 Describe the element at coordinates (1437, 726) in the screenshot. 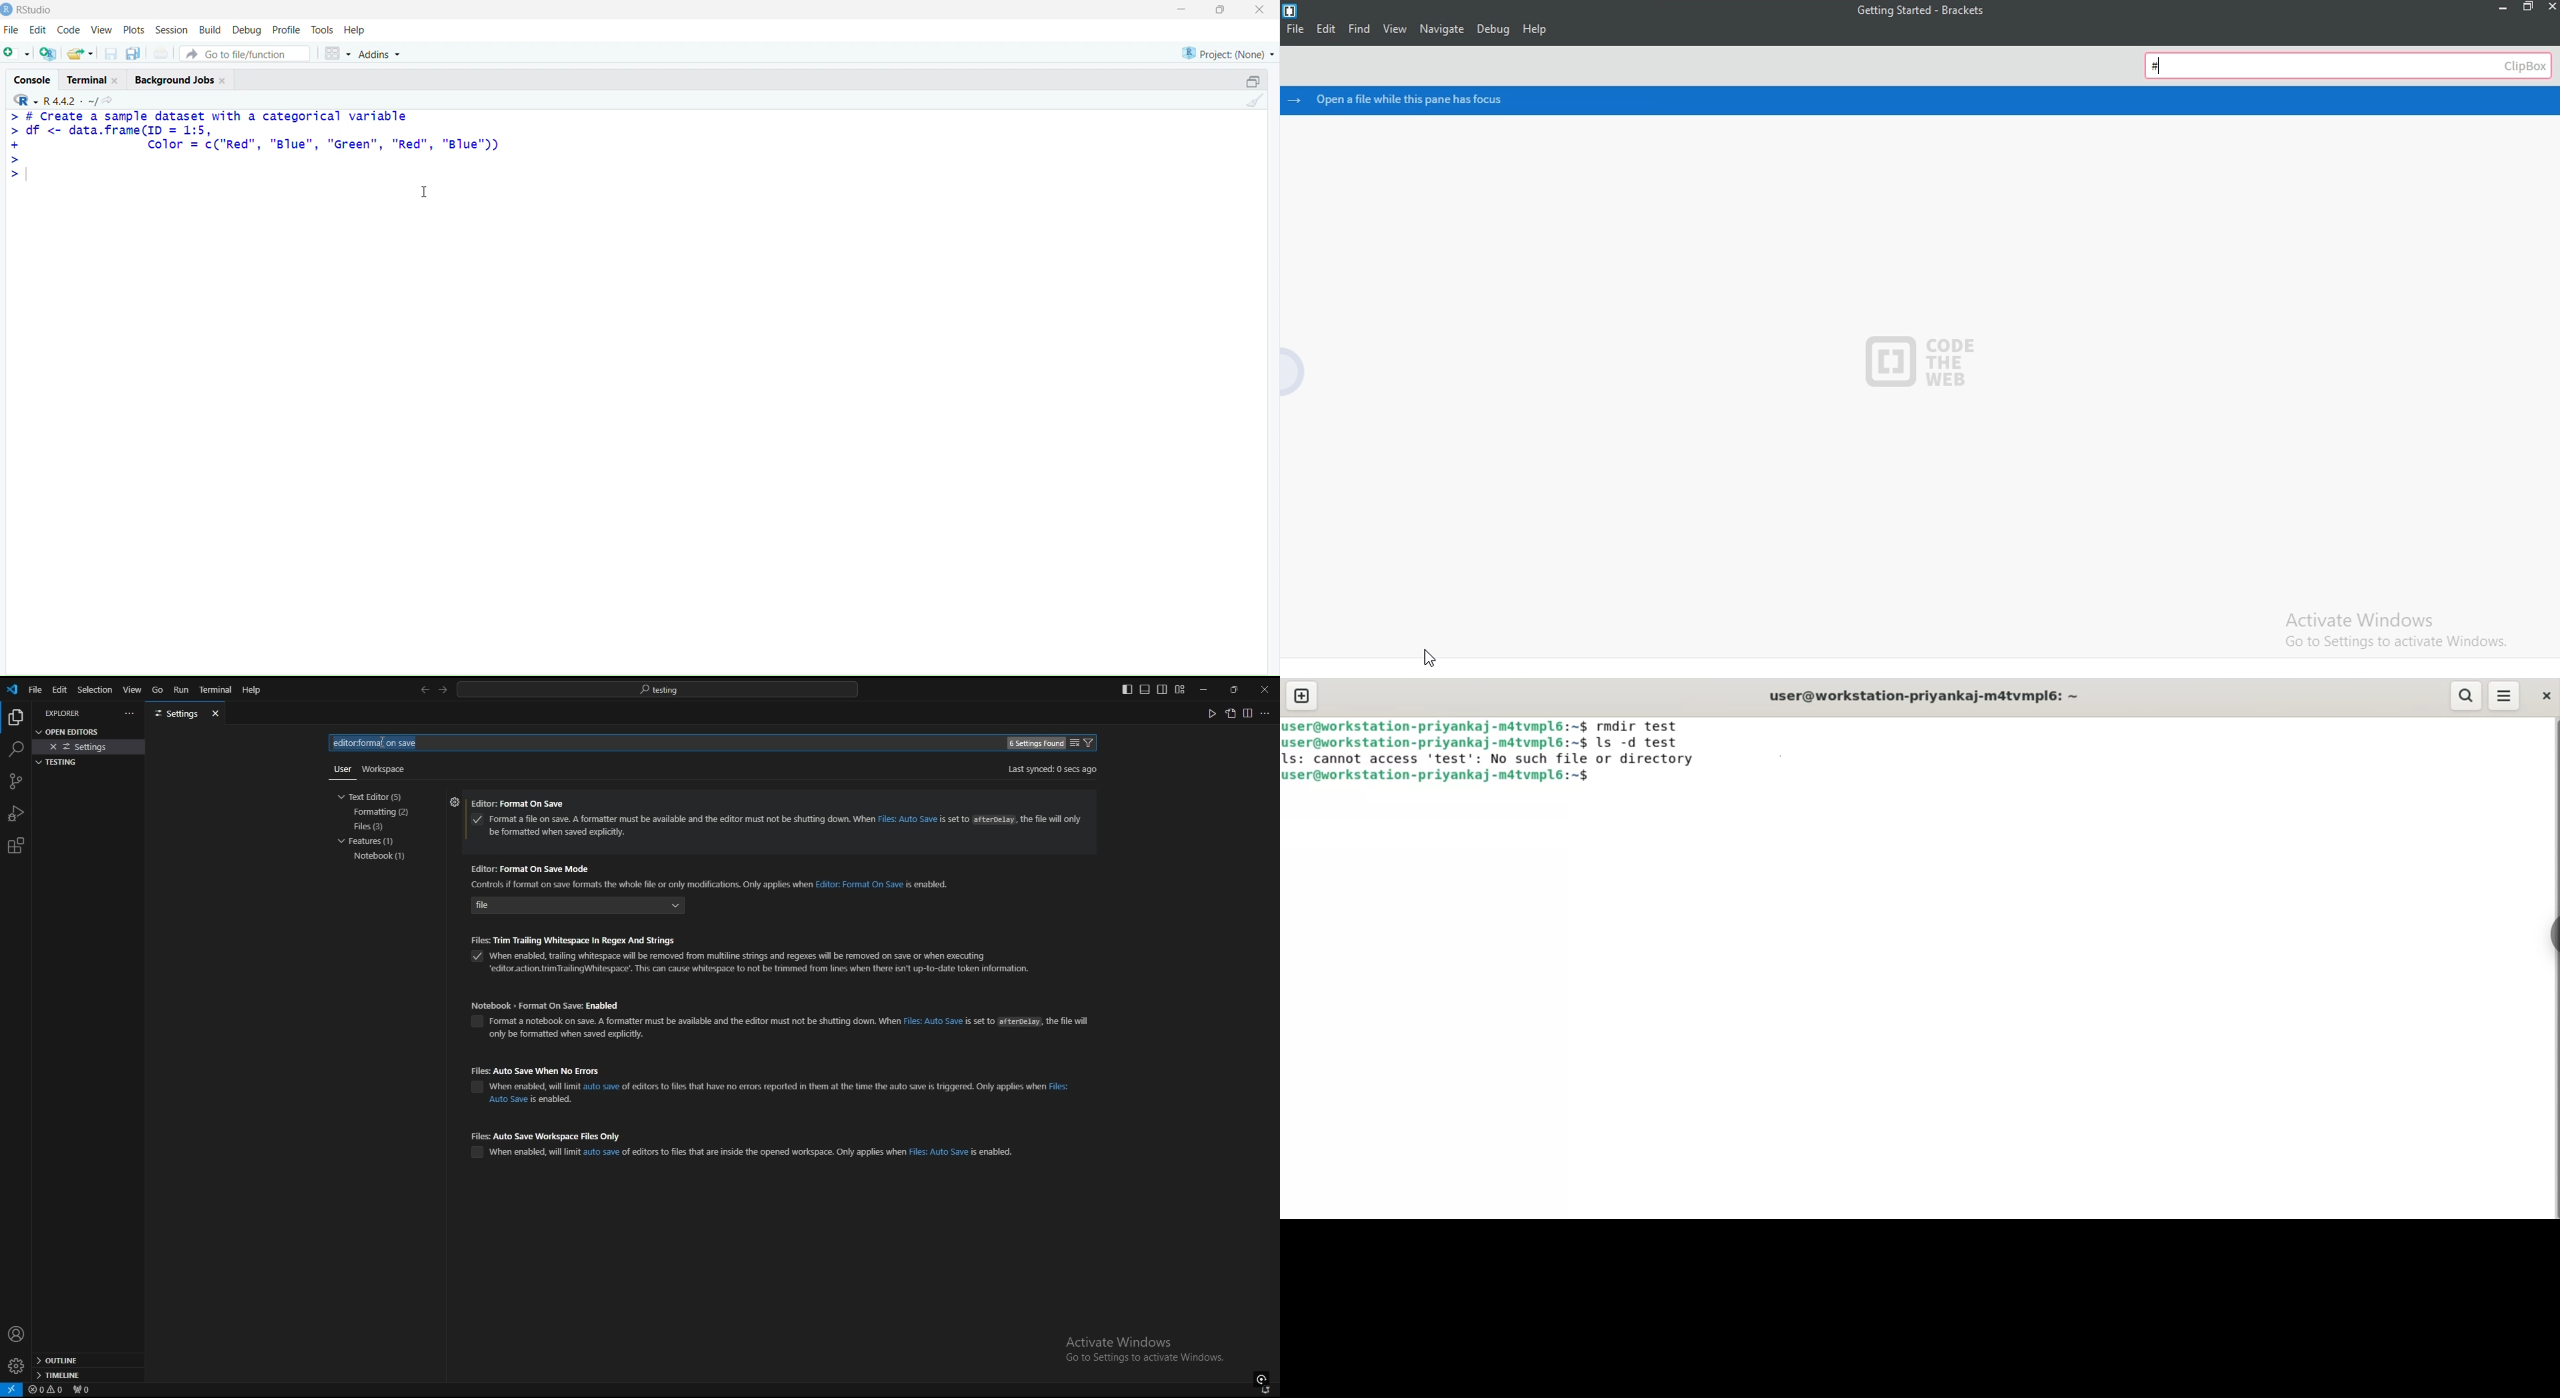

I see `user@workstation-priyankaj-m4tvmpl6: ~$` at that location.